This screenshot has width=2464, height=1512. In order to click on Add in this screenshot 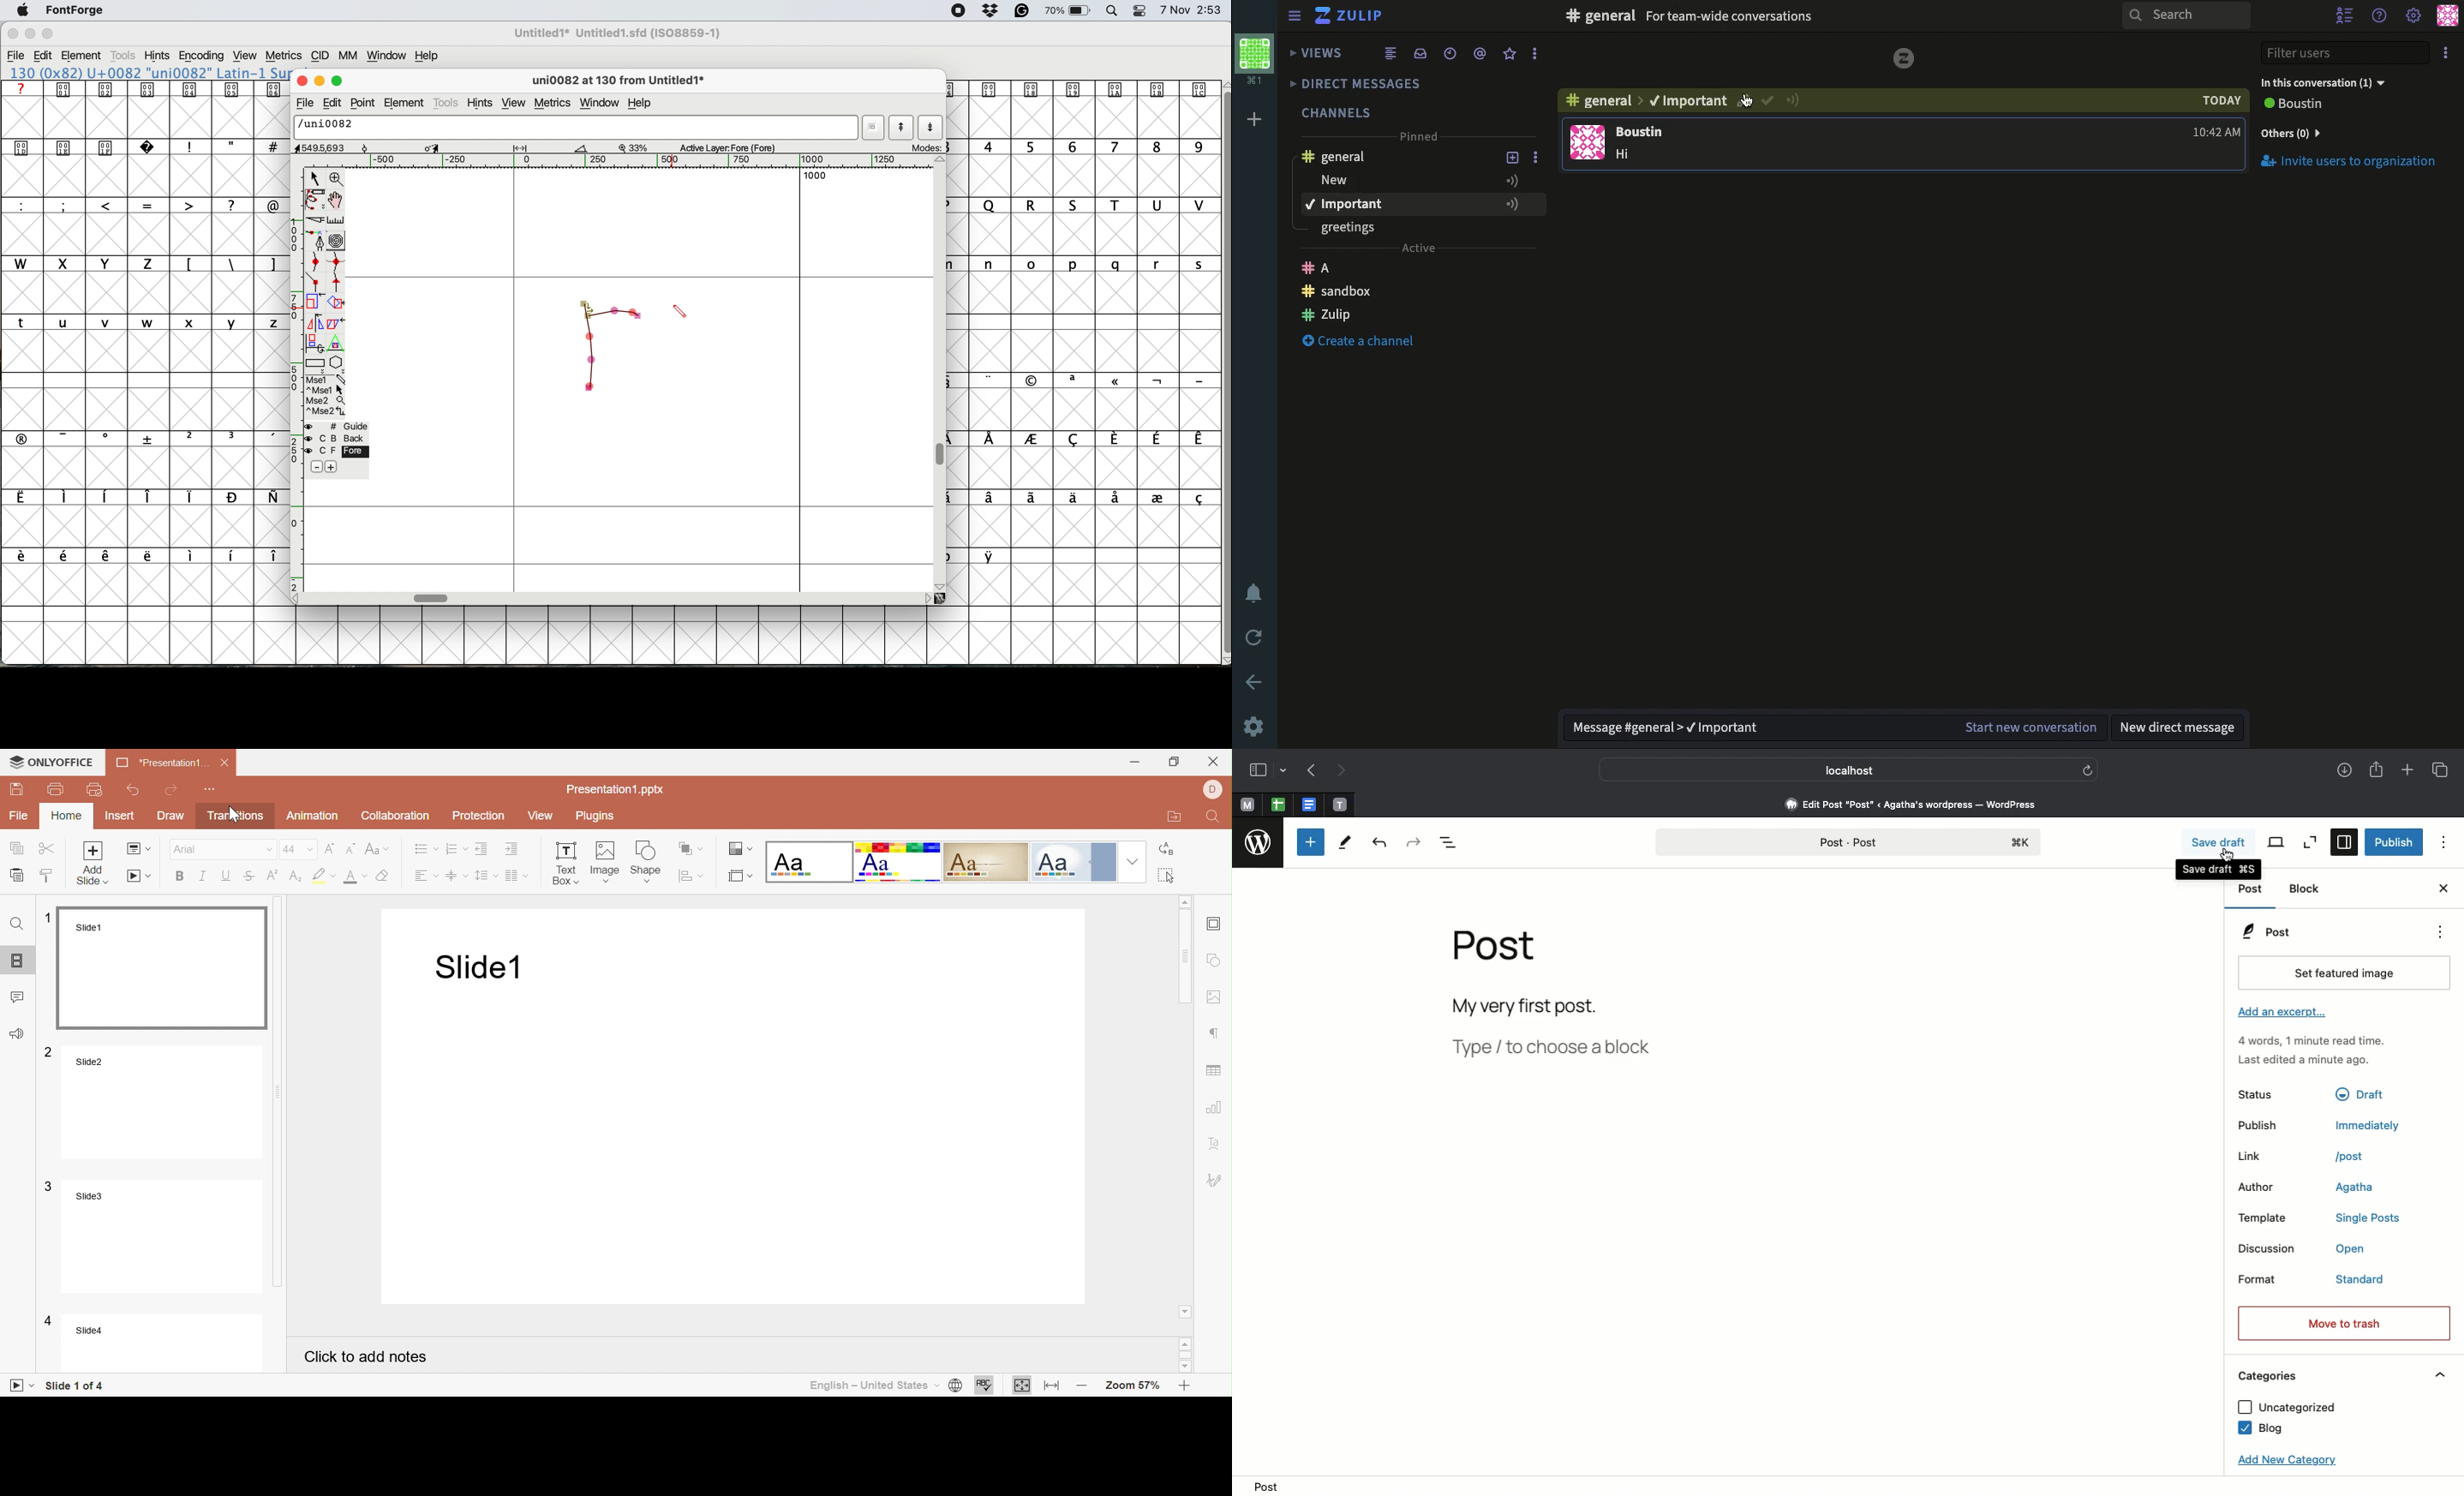, I will do `click(1257, 117)`.